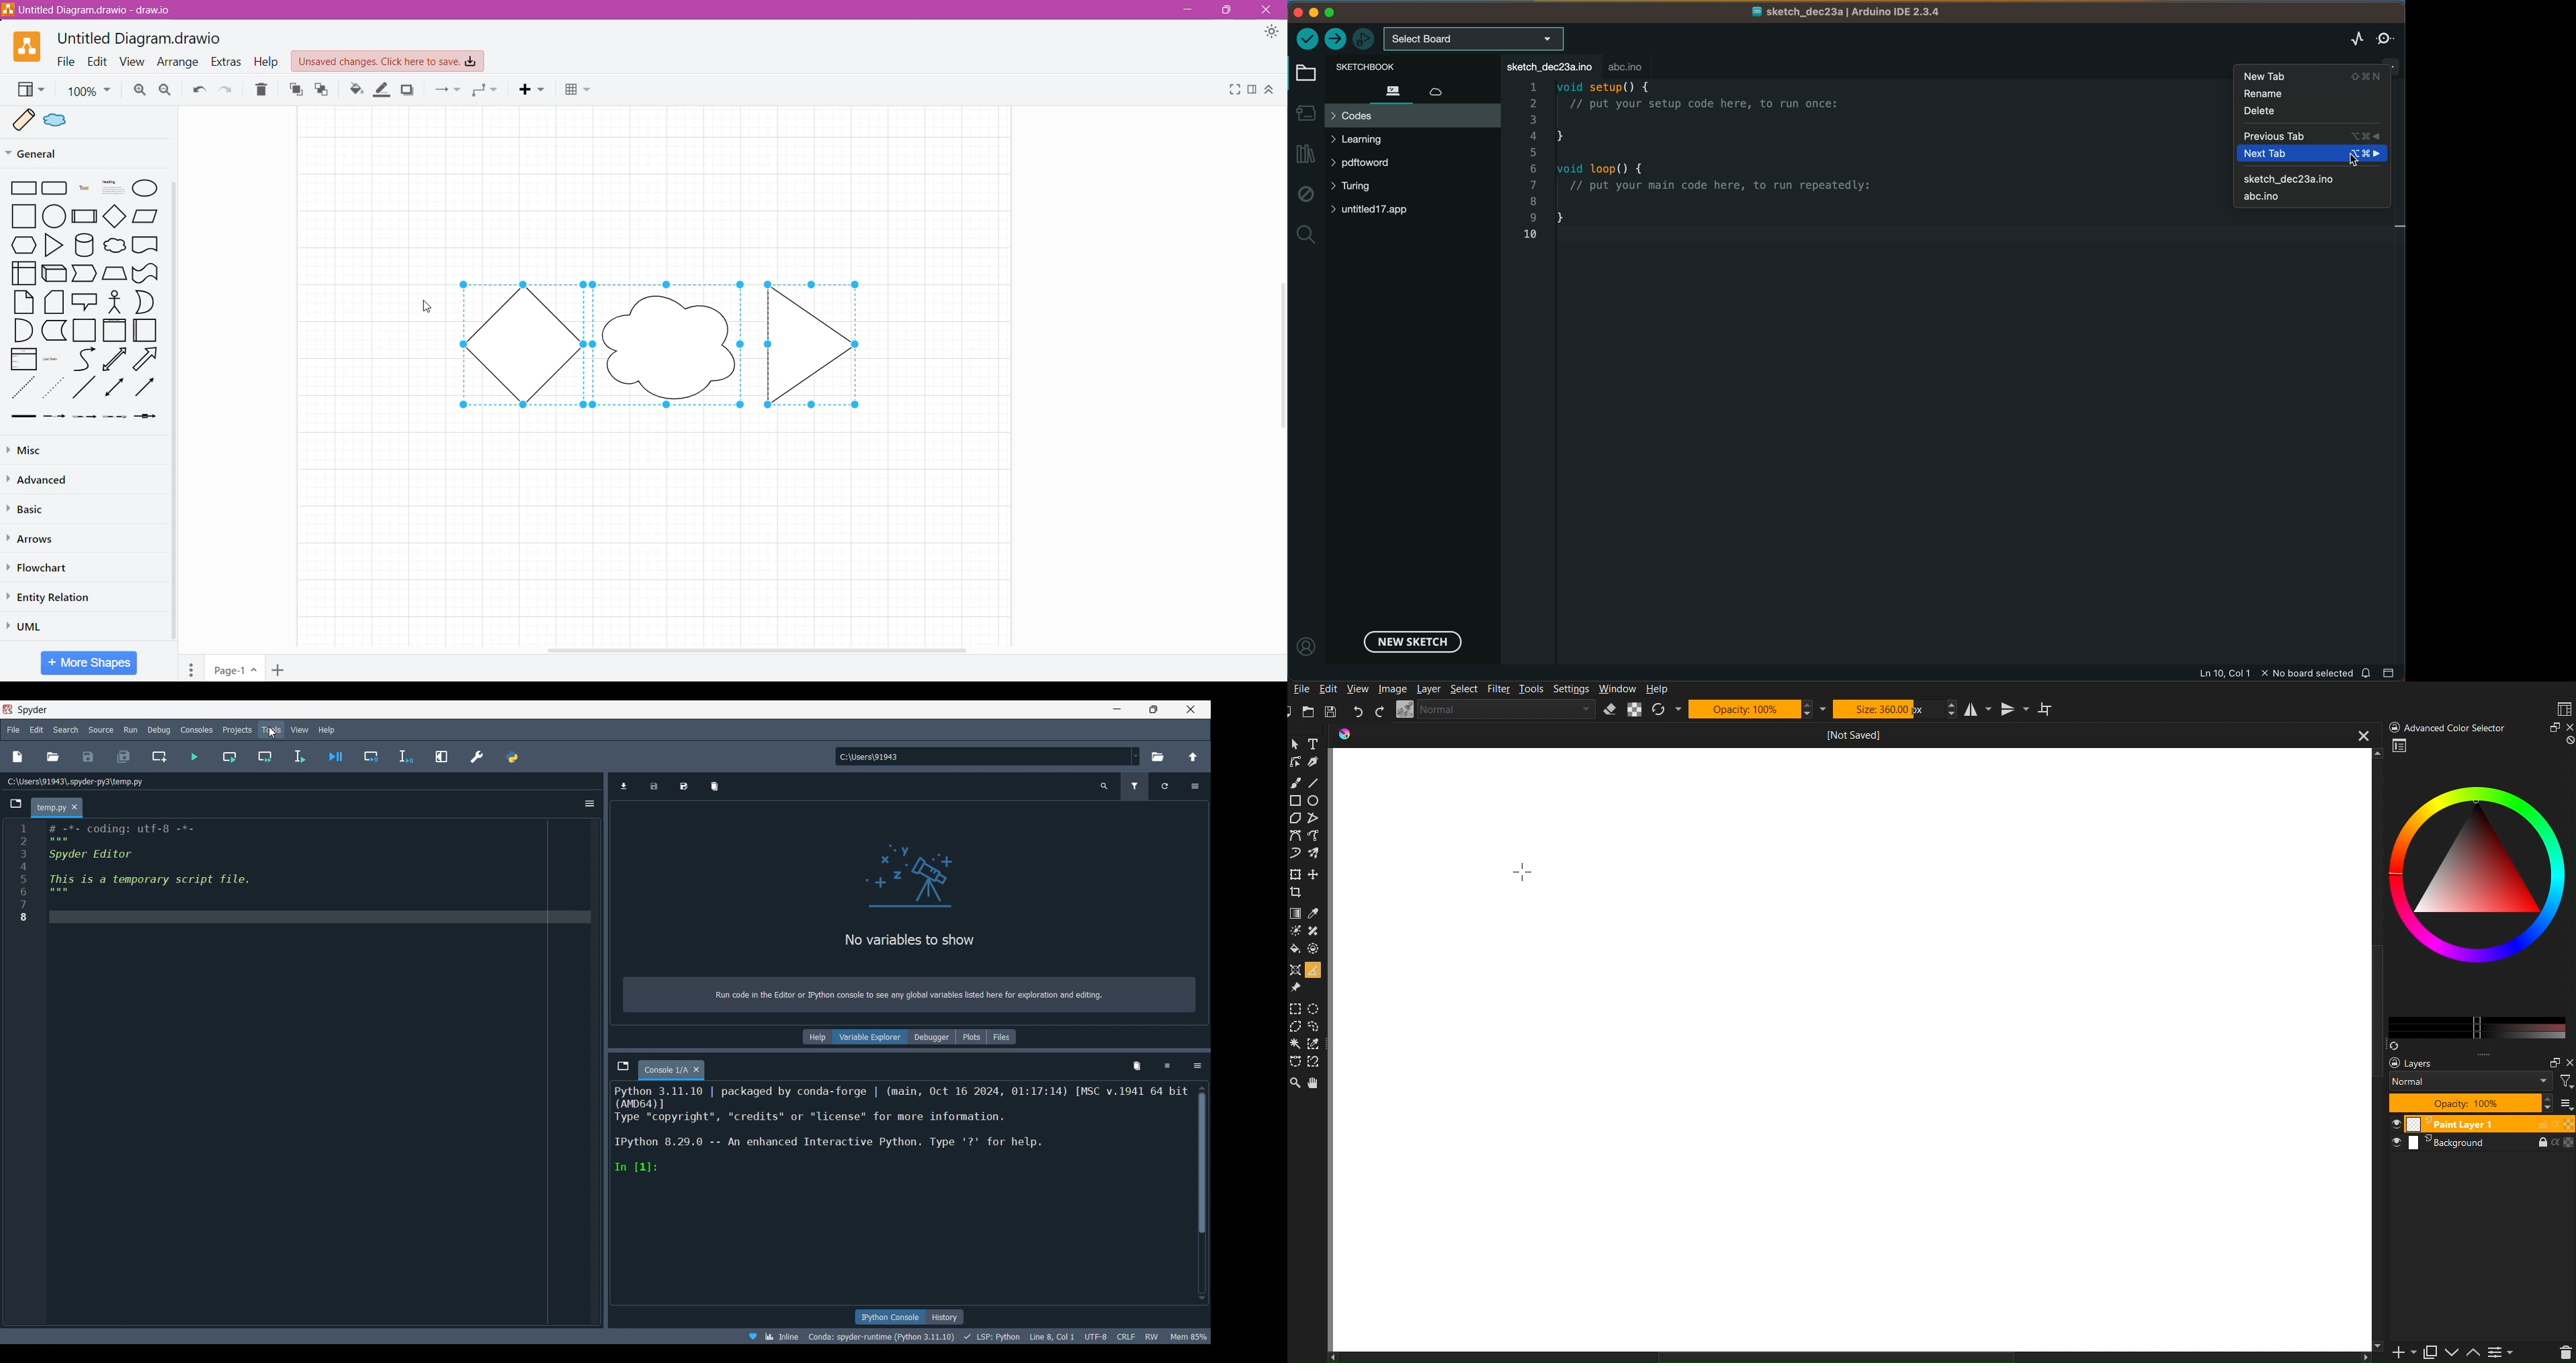 This screenshot has width=2576, height=1372. I want to click on Vertical Scroll Bar, so click(1279, 353).